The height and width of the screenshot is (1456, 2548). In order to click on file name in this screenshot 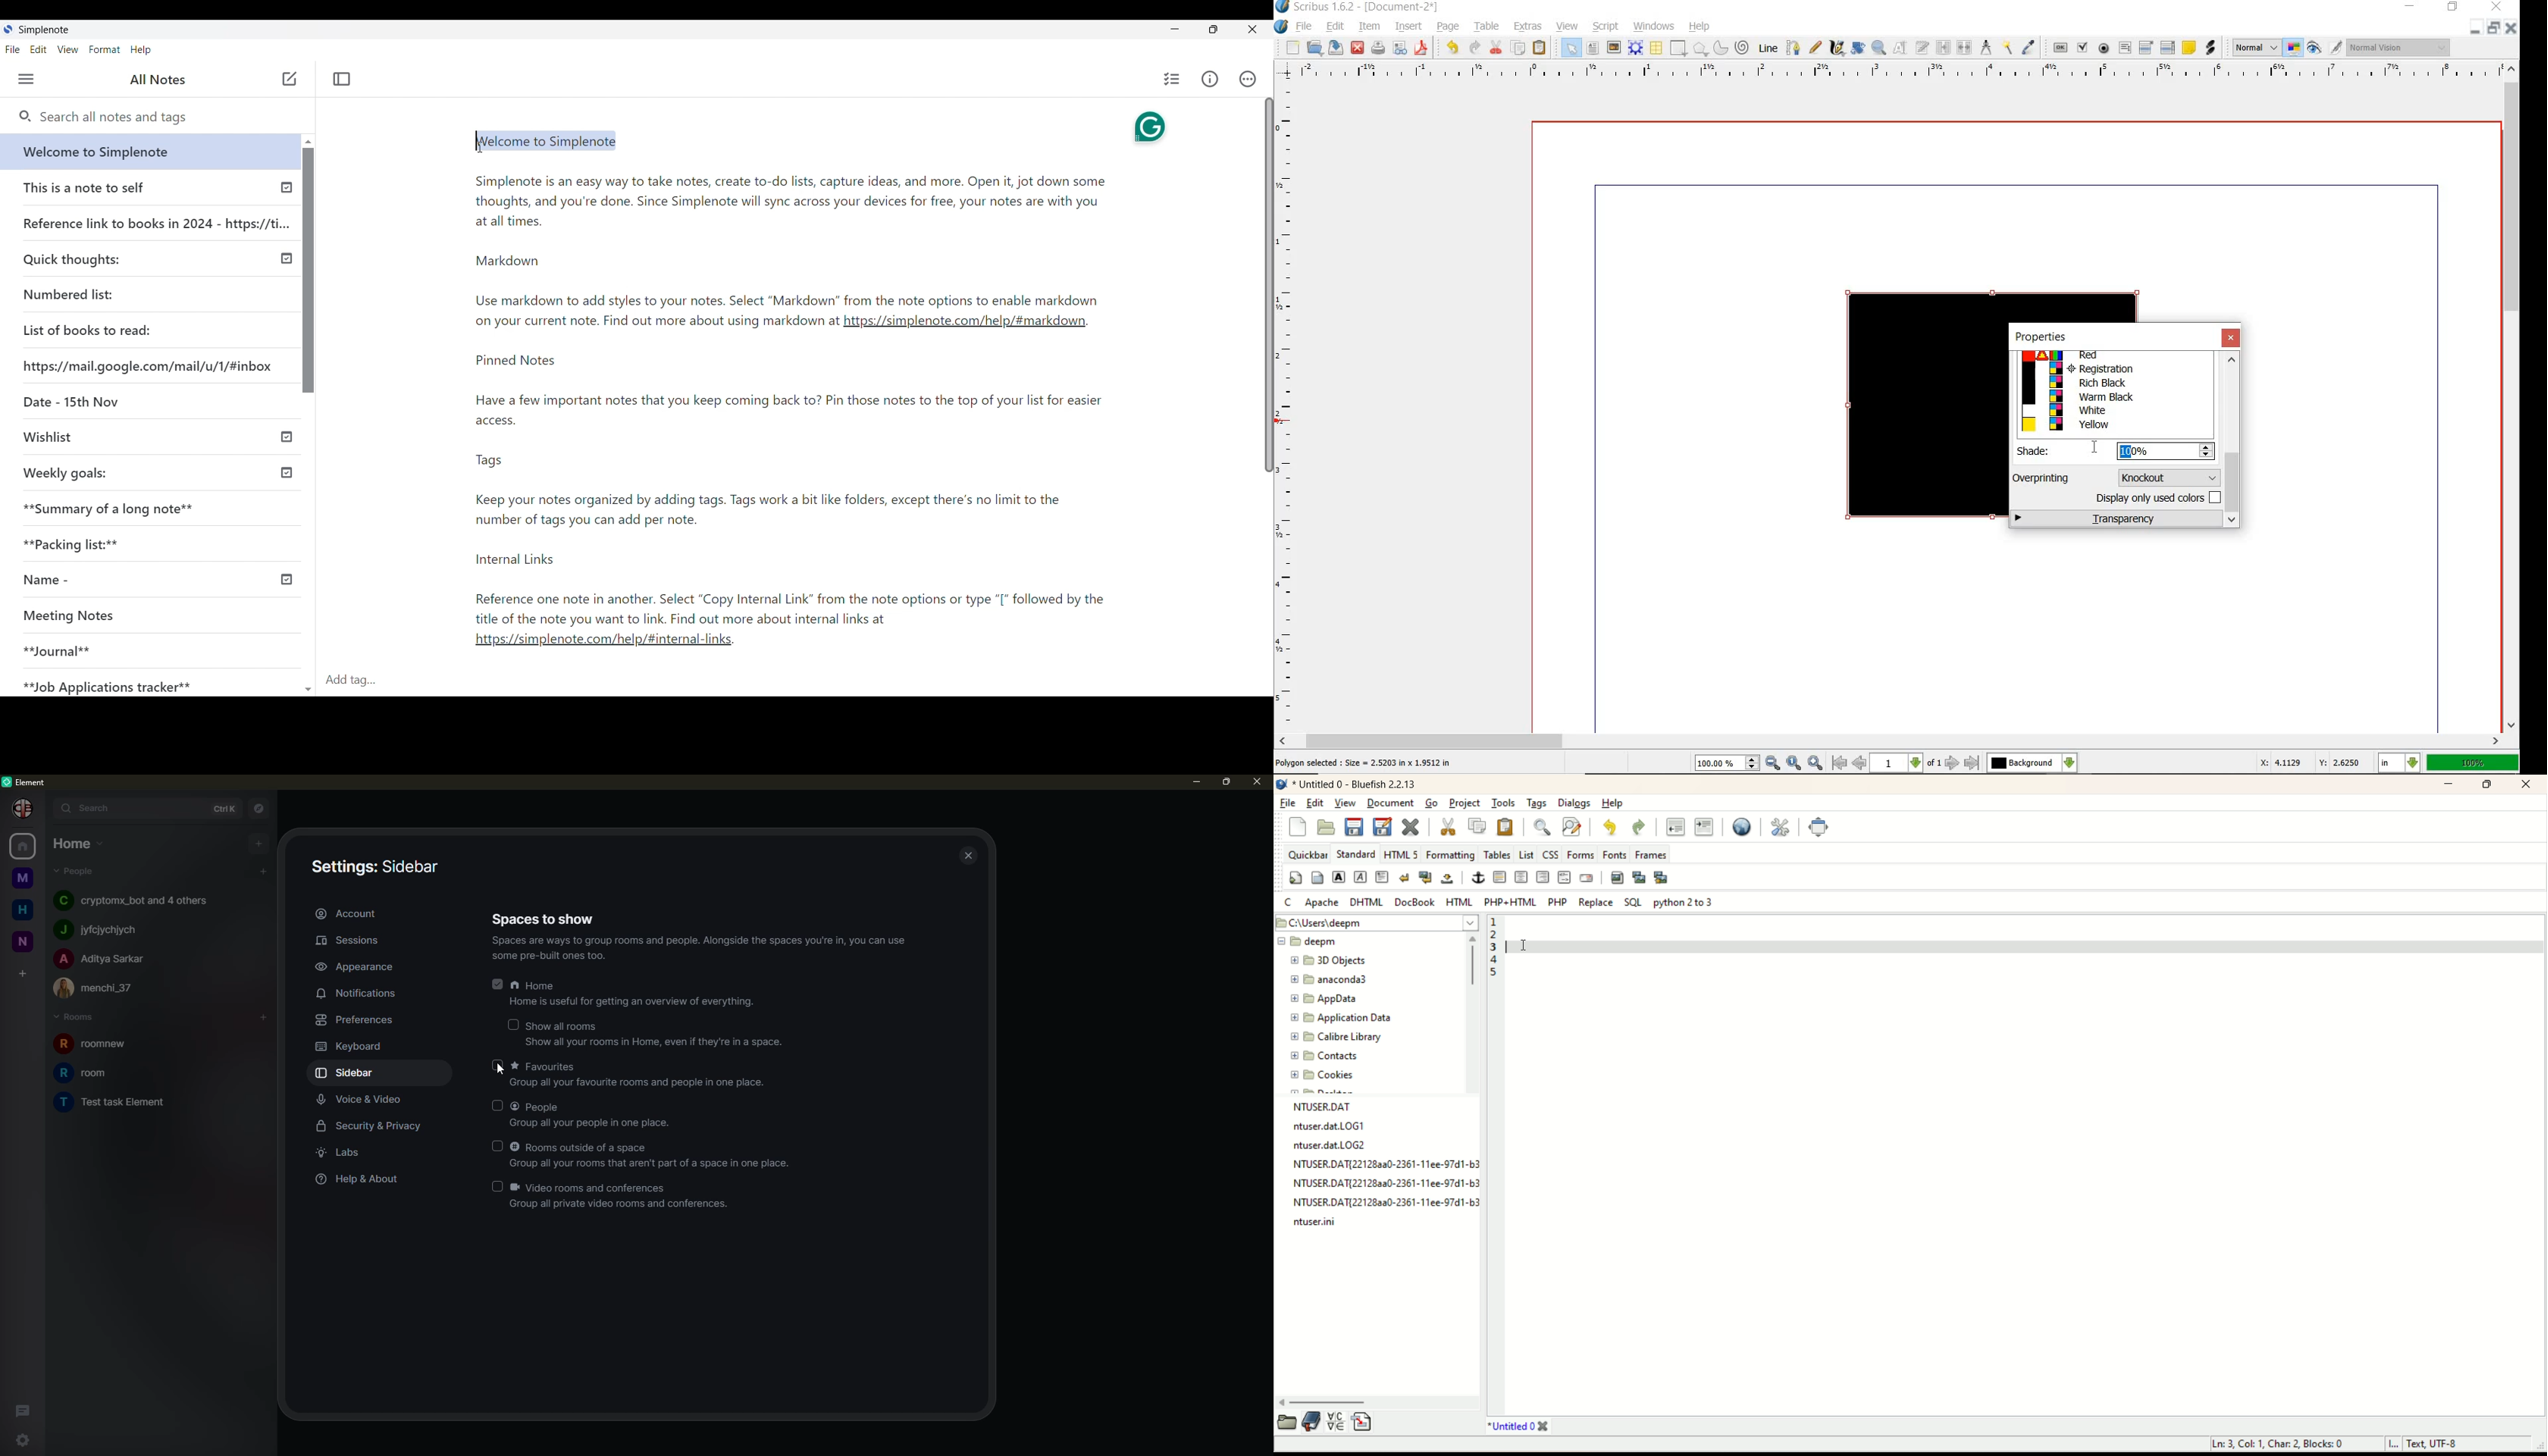, I will do `click(1367, 1105)`.